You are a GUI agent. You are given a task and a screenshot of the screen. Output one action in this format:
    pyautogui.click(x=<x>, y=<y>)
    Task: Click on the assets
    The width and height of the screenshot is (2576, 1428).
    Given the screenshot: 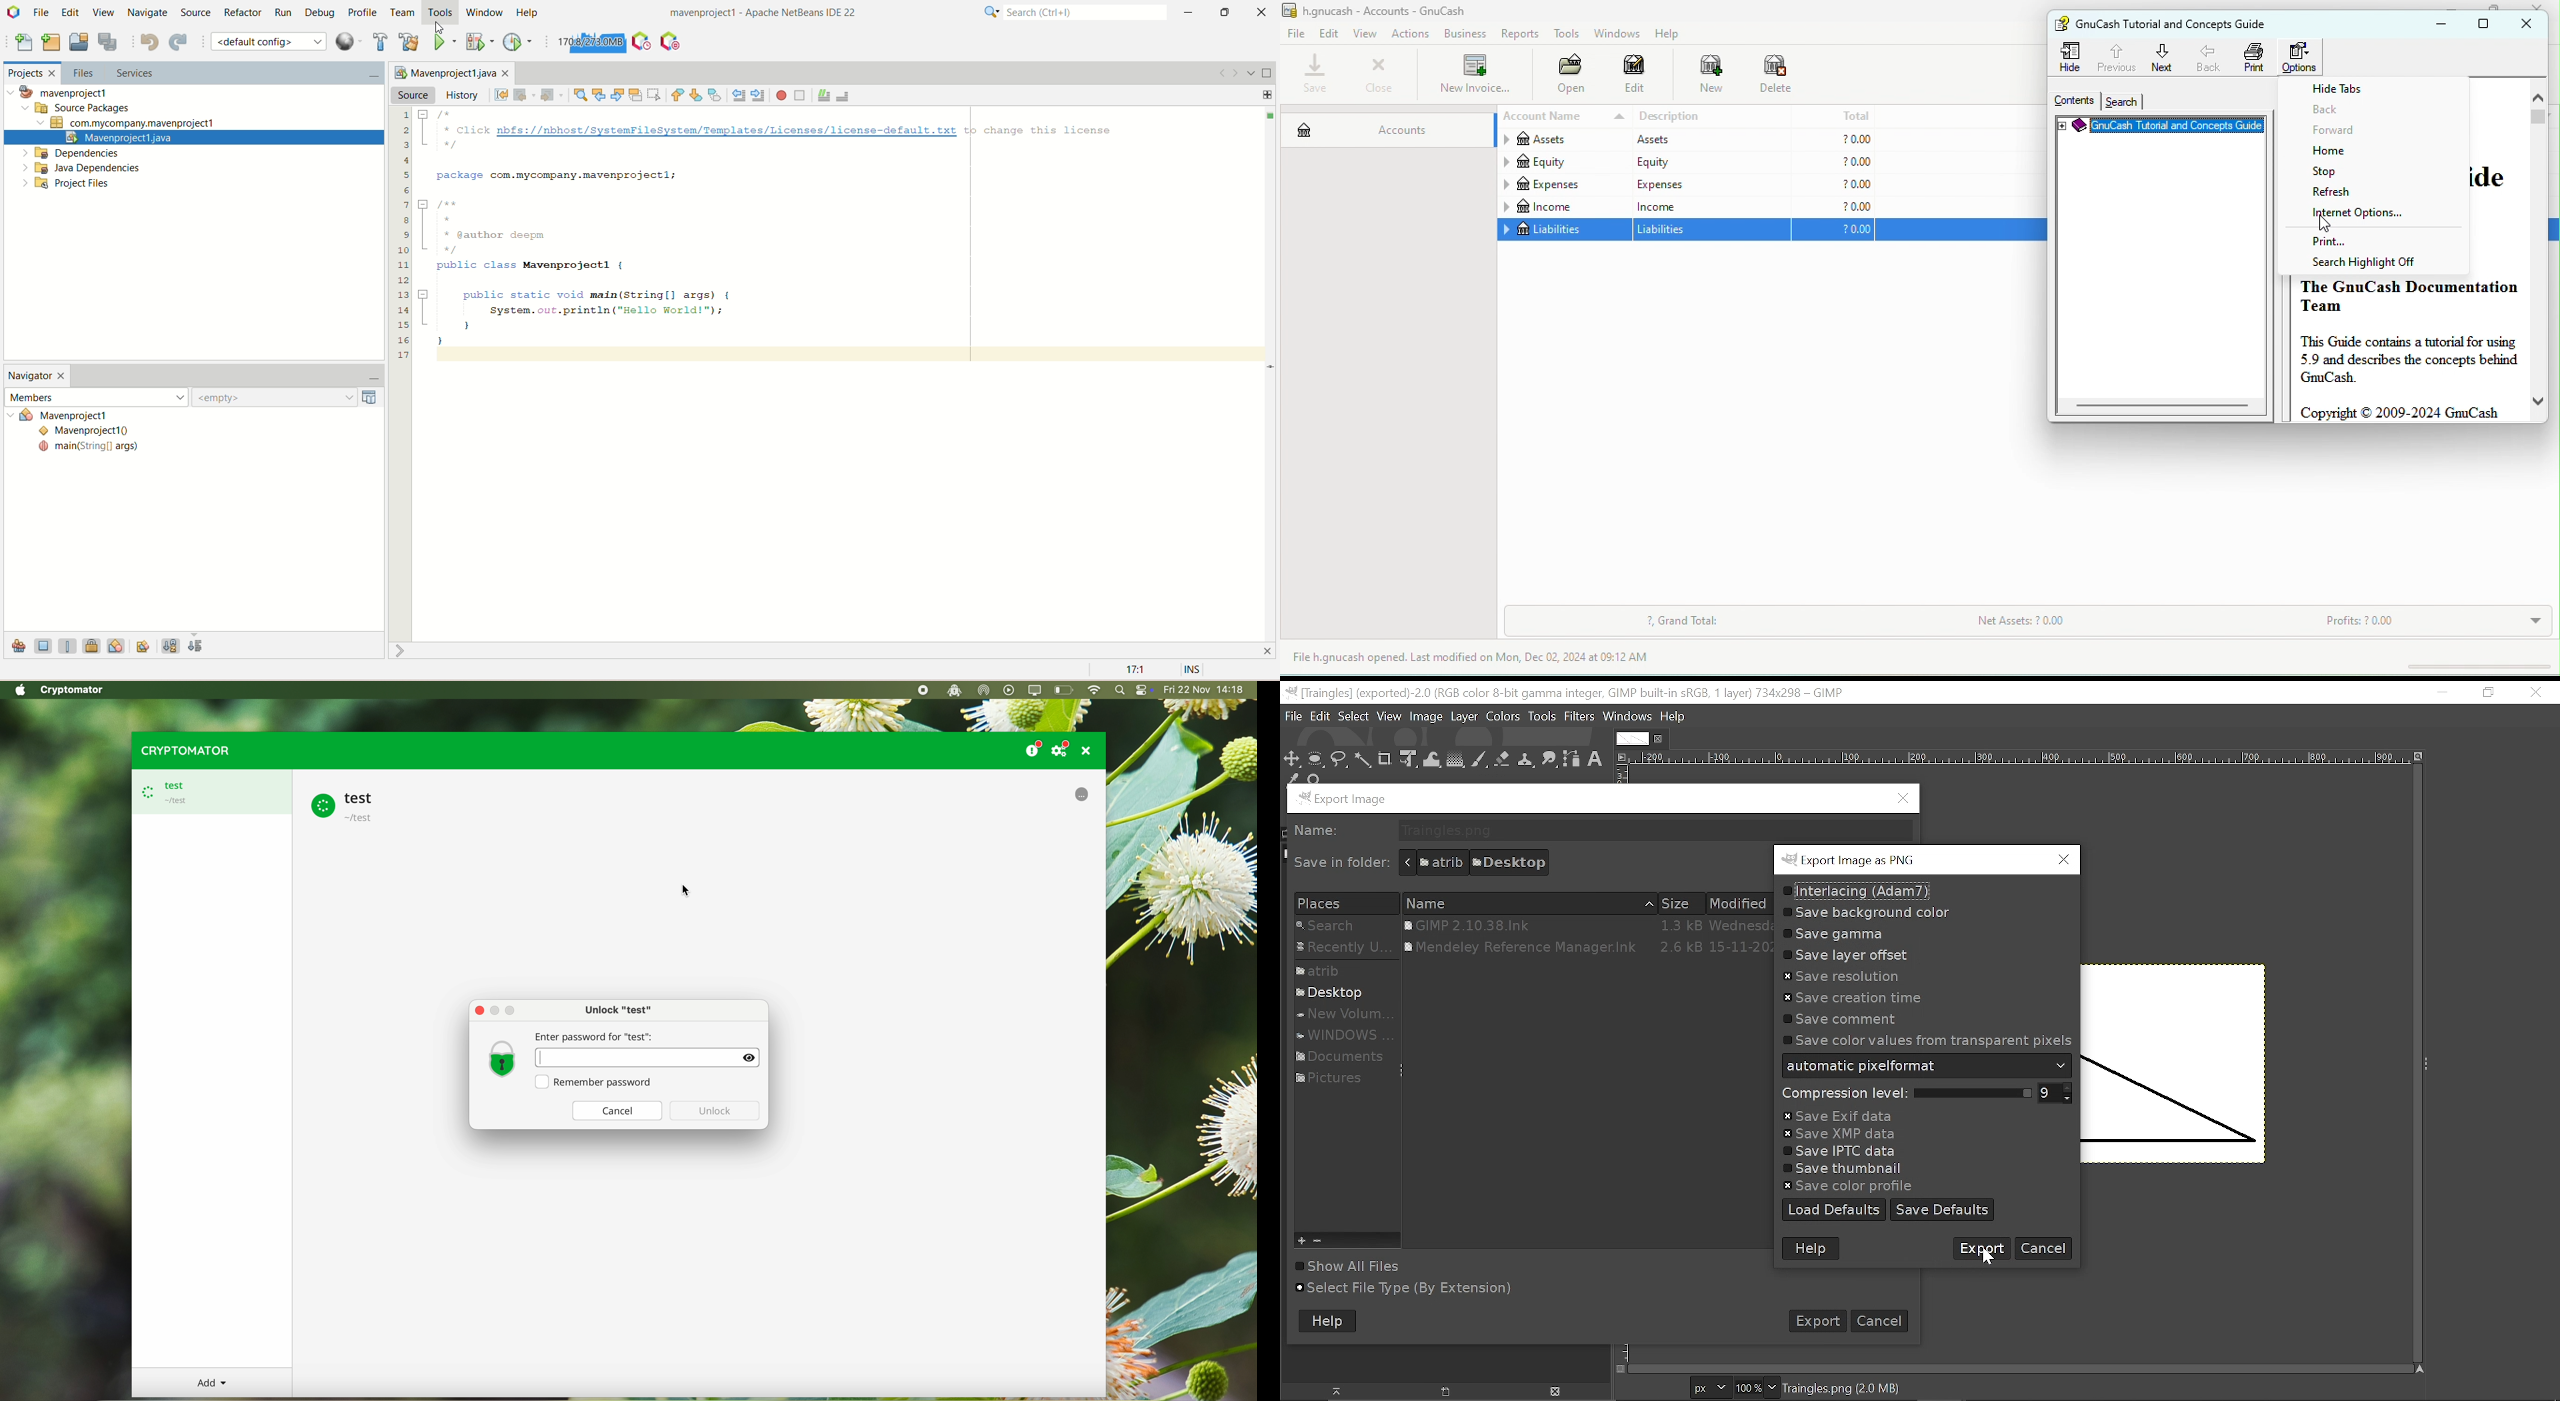 What is the action you would take?
    pyautogui.click(x=1707, y=141)
    